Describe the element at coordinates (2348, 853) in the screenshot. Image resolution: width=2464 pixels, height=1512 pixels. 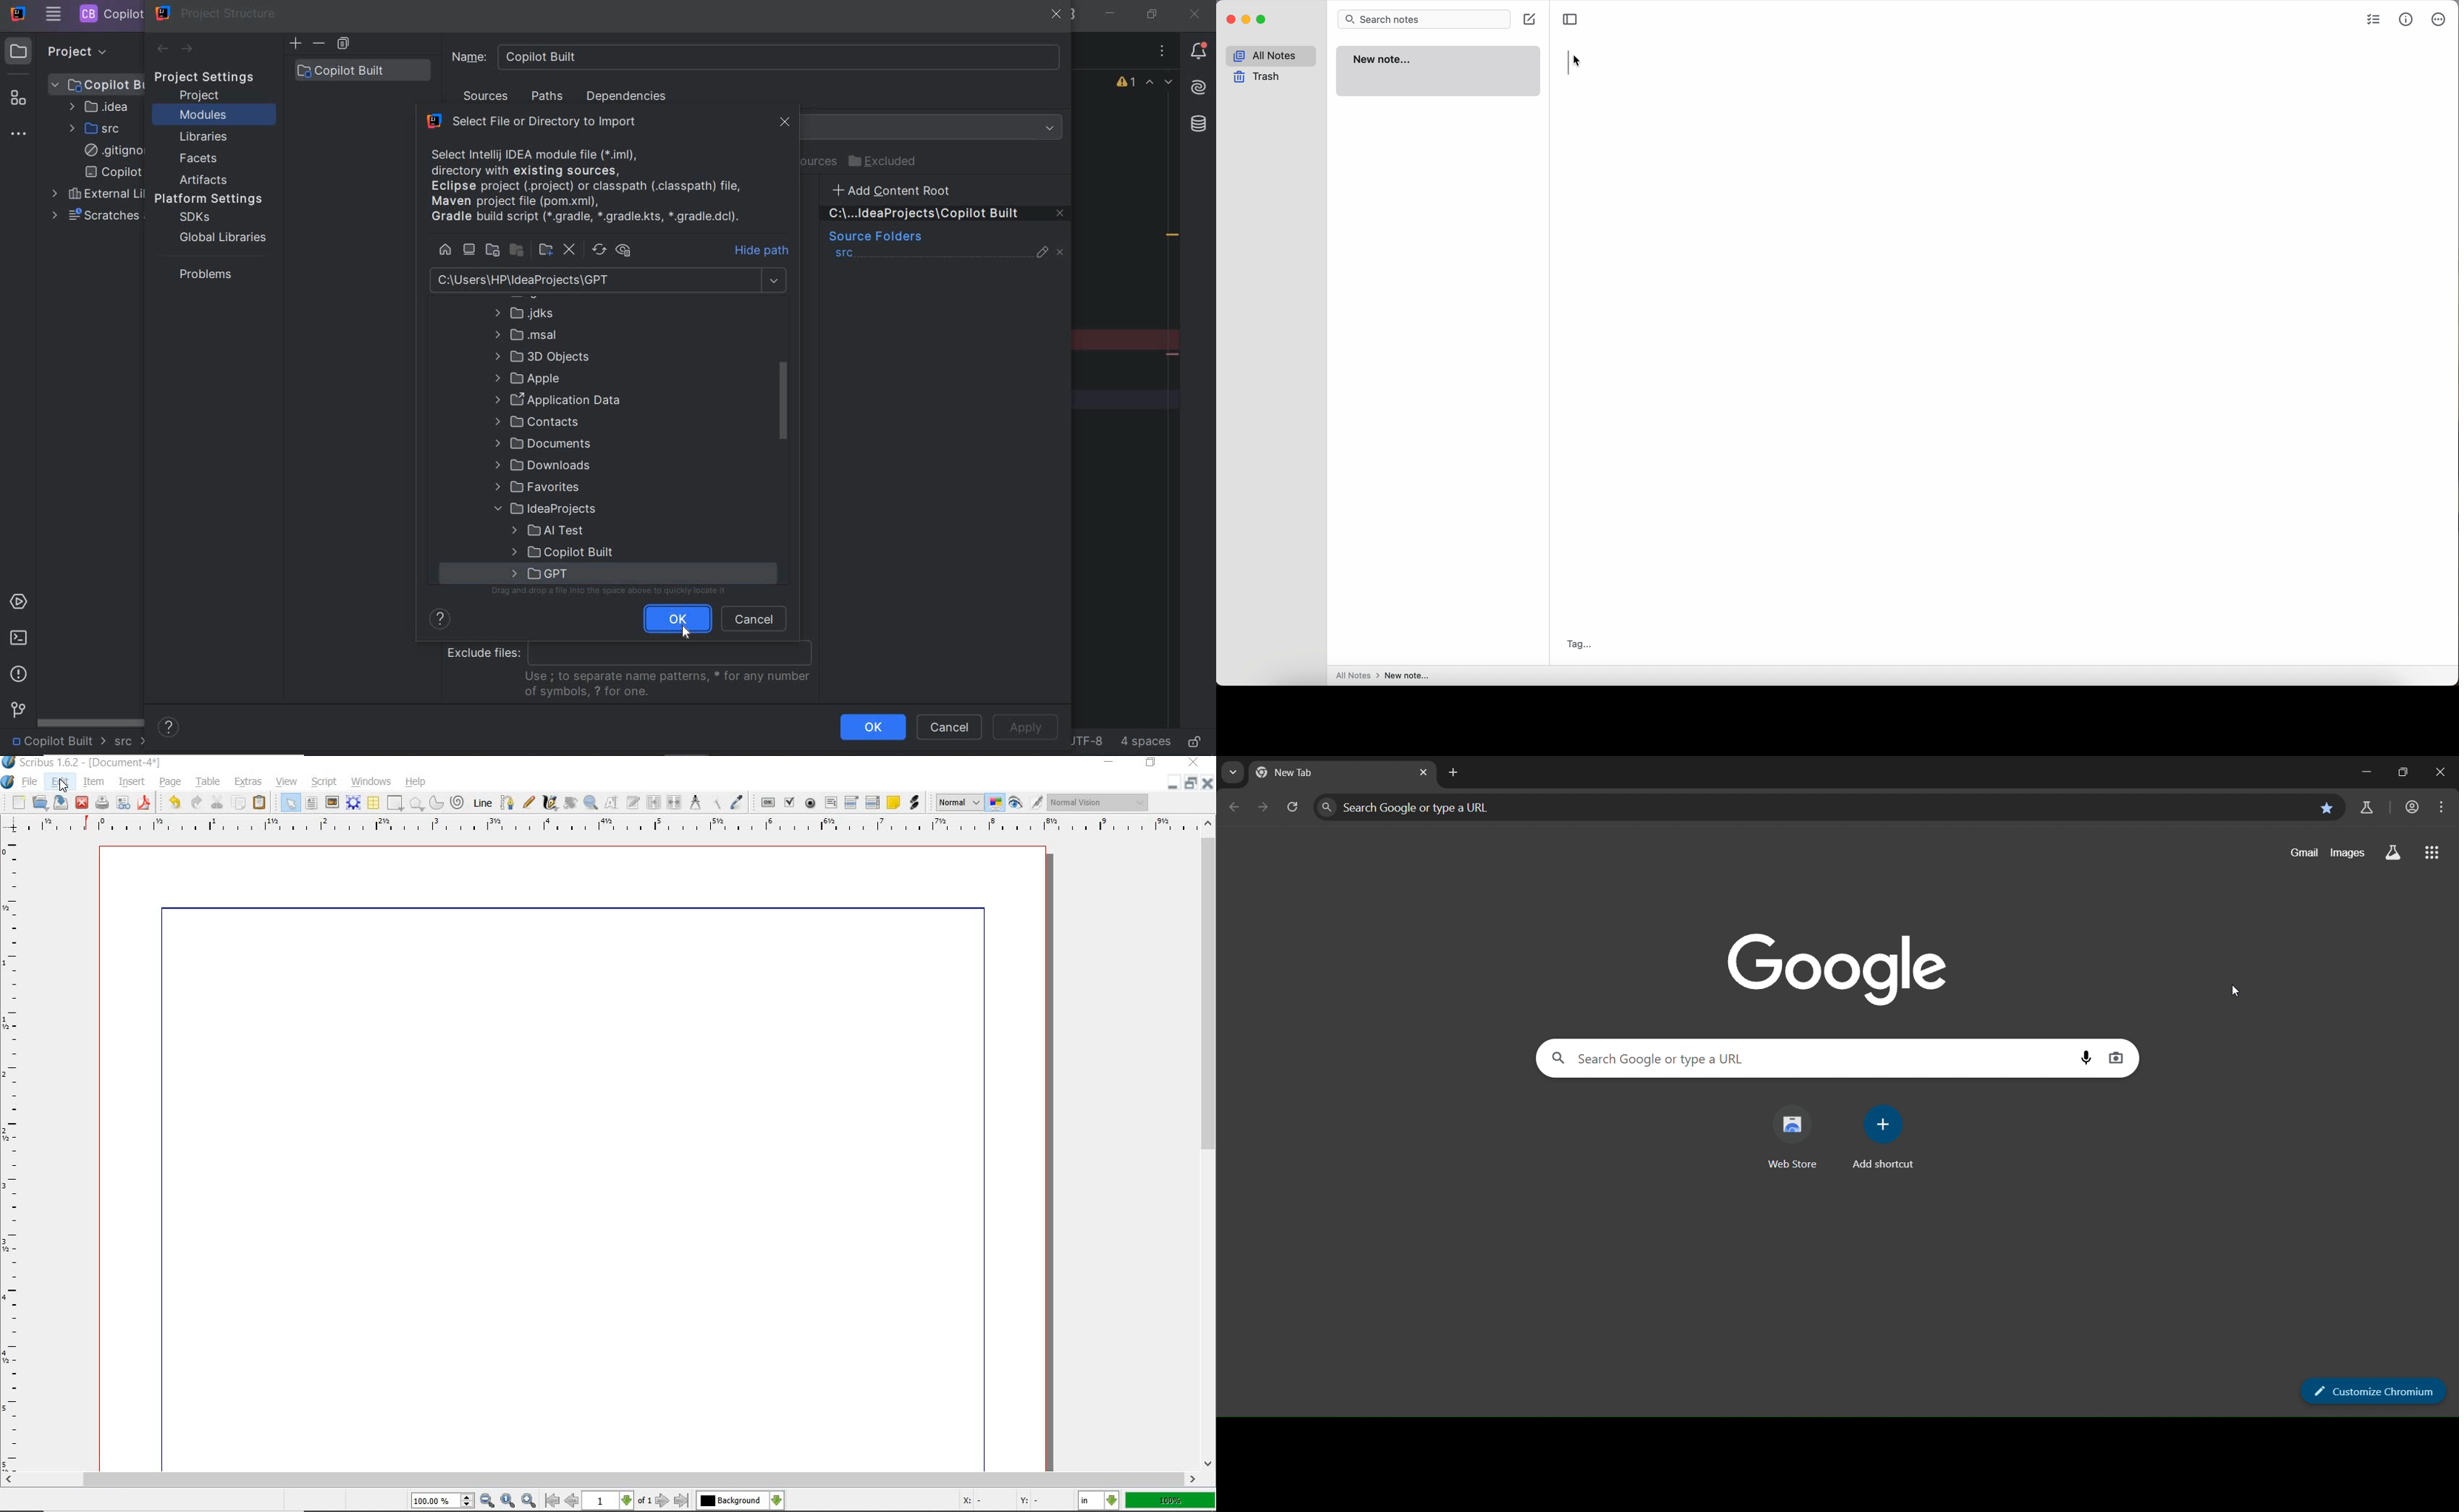
I see `images` at that location.